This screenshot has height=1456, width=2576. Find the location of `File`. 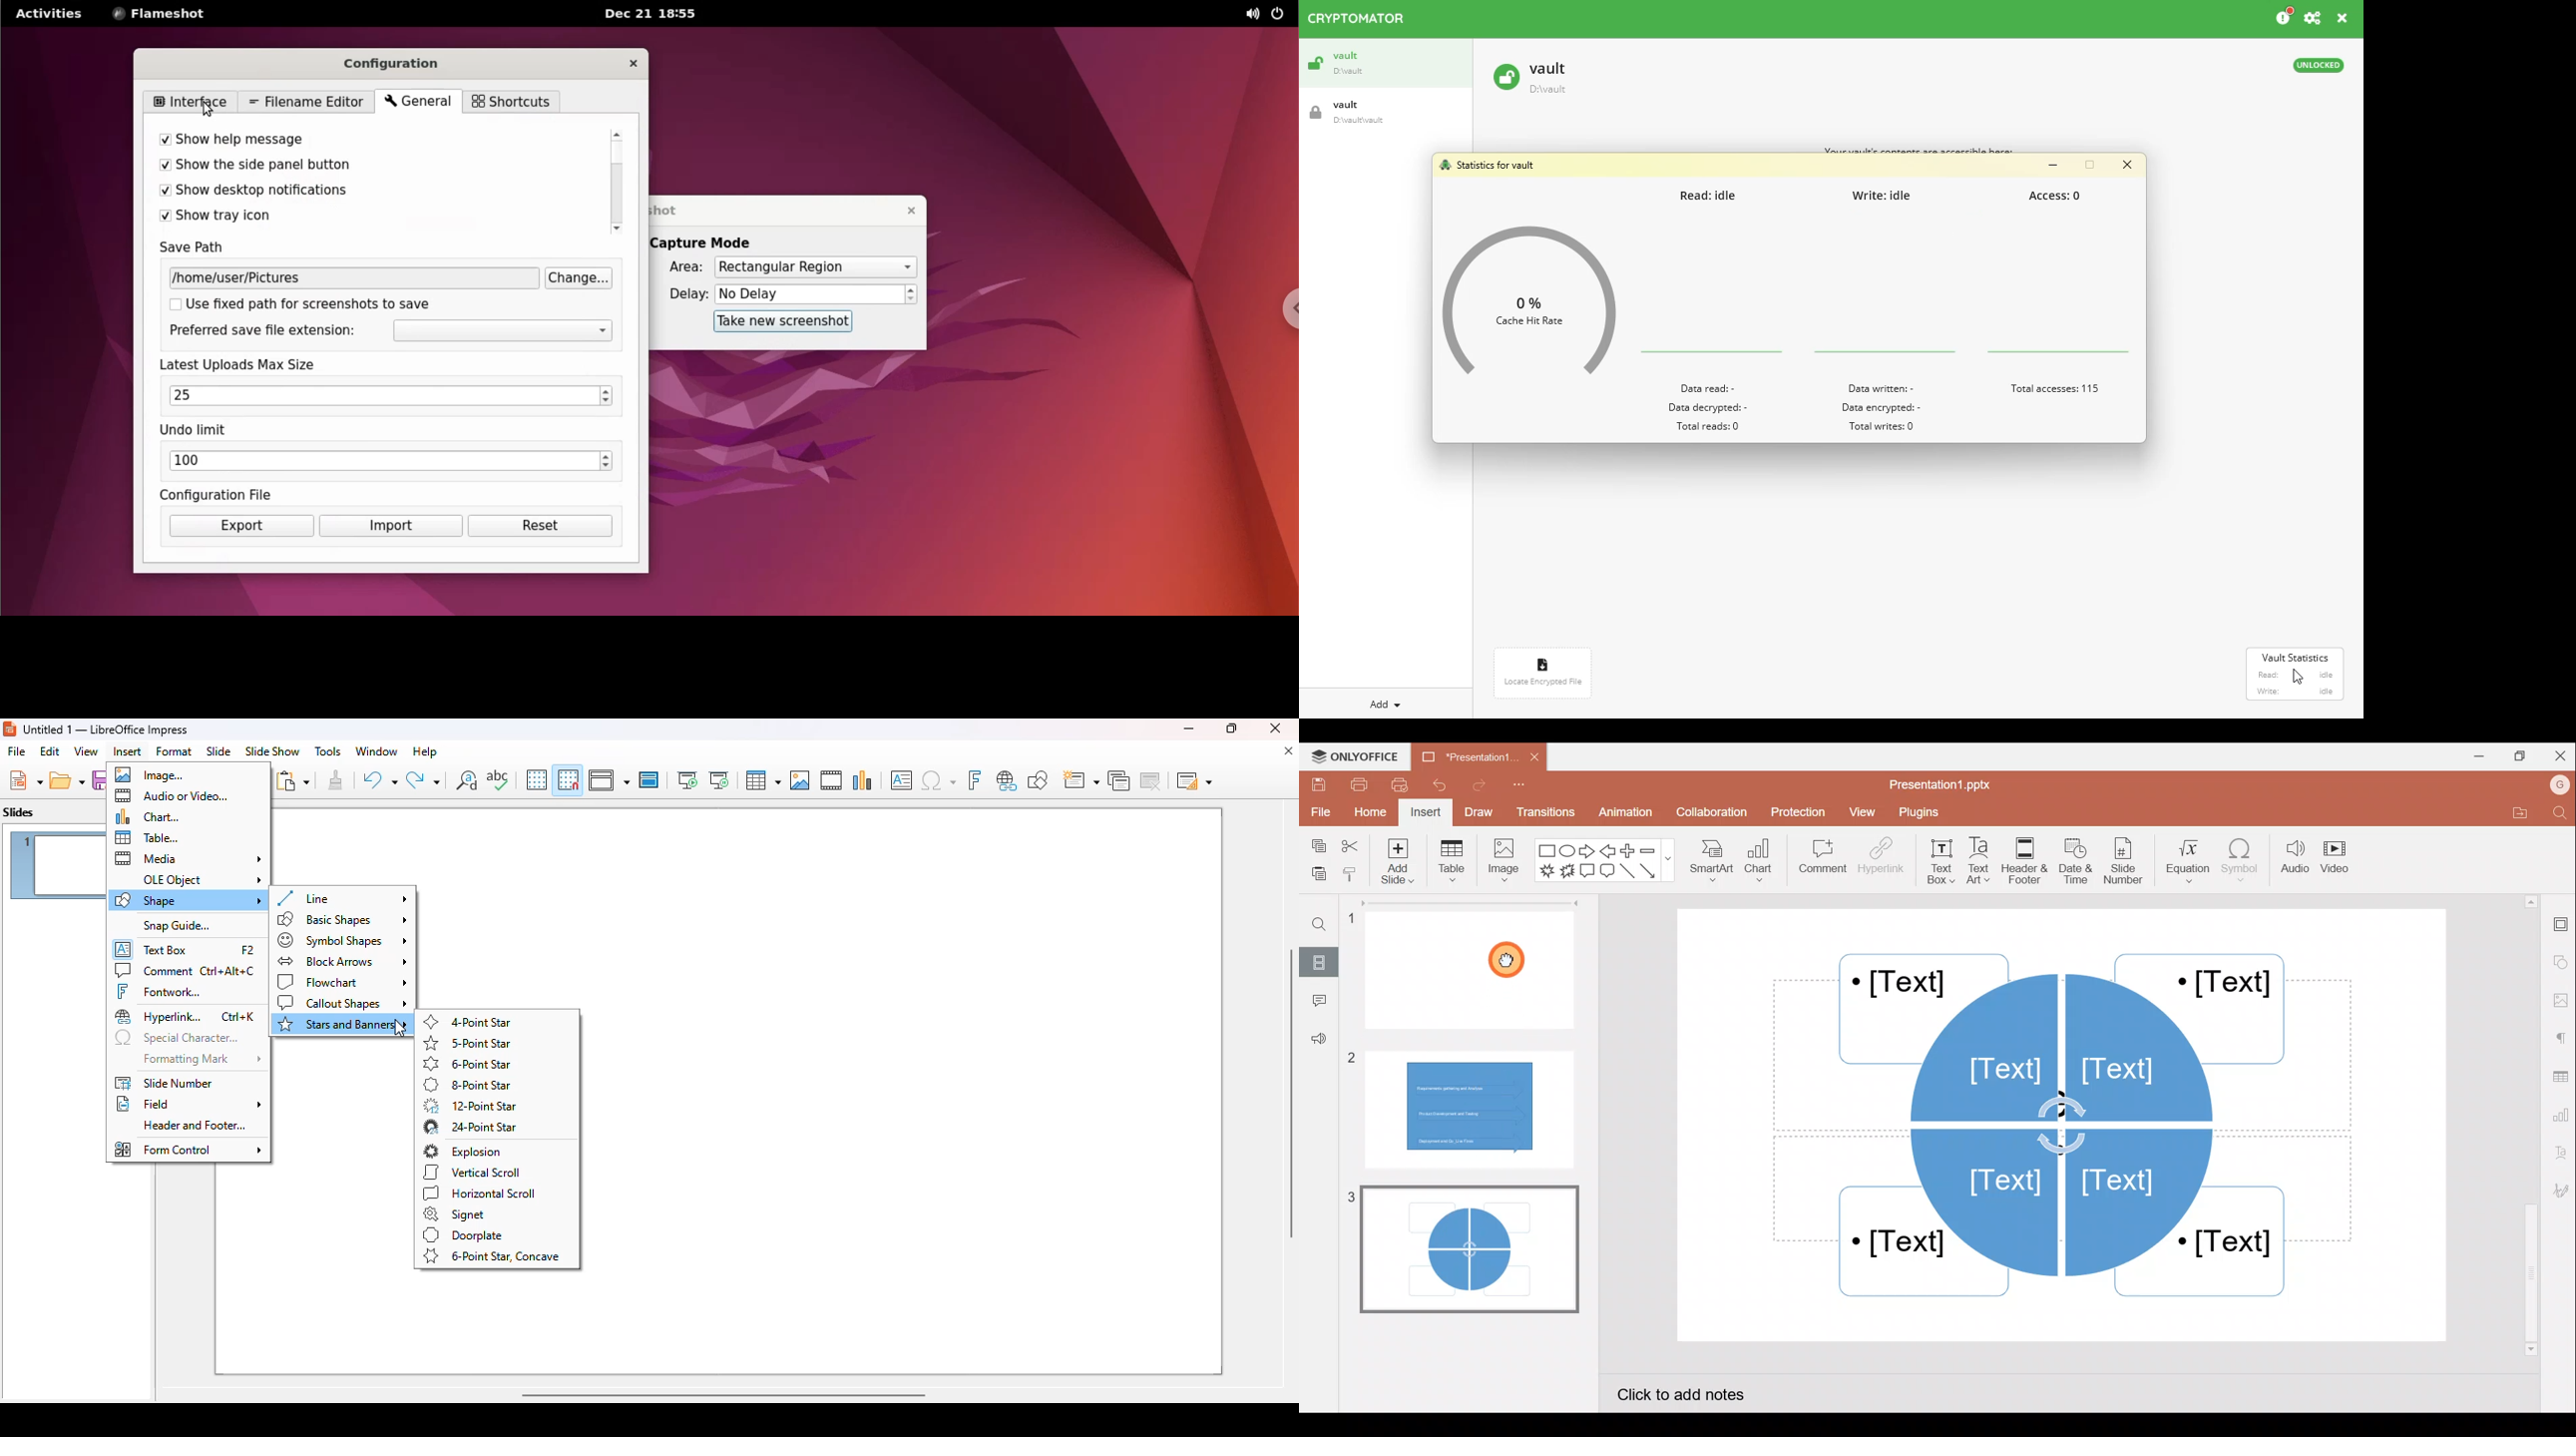

File is located at coordinates (1319, 812).